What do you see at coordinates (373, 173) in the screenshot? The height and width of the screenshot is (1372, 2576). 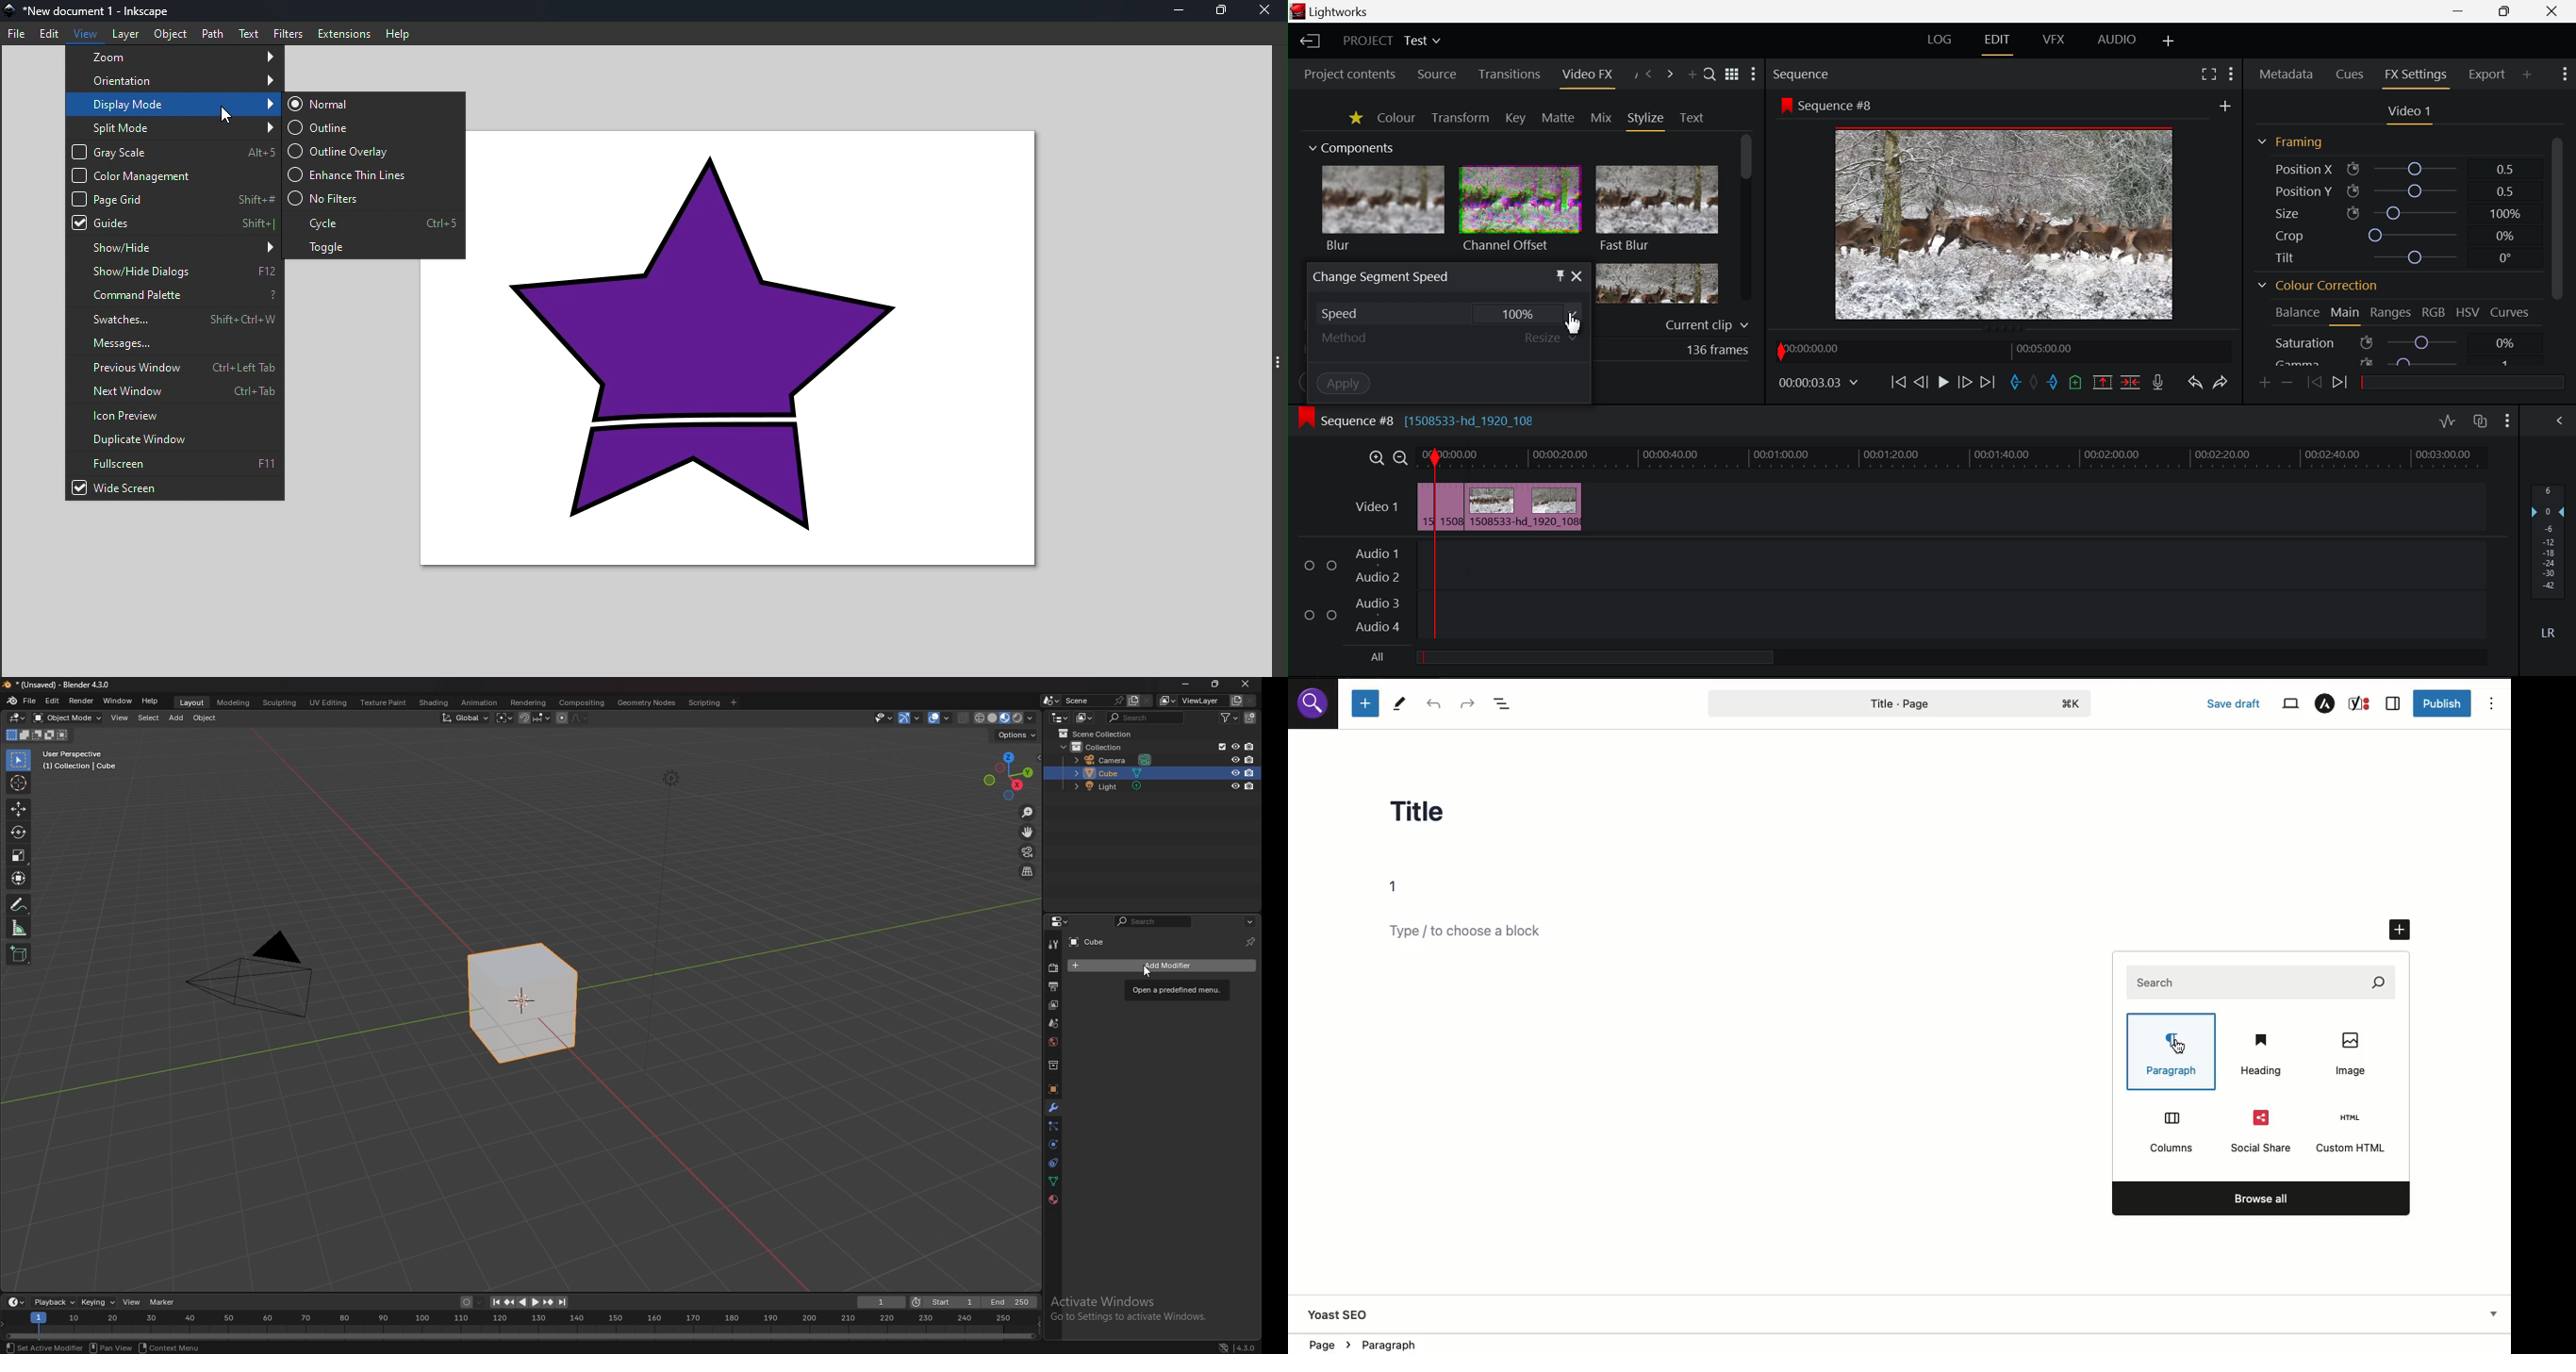 I see `Enhance thin lines` at bounding box center [373, 173].